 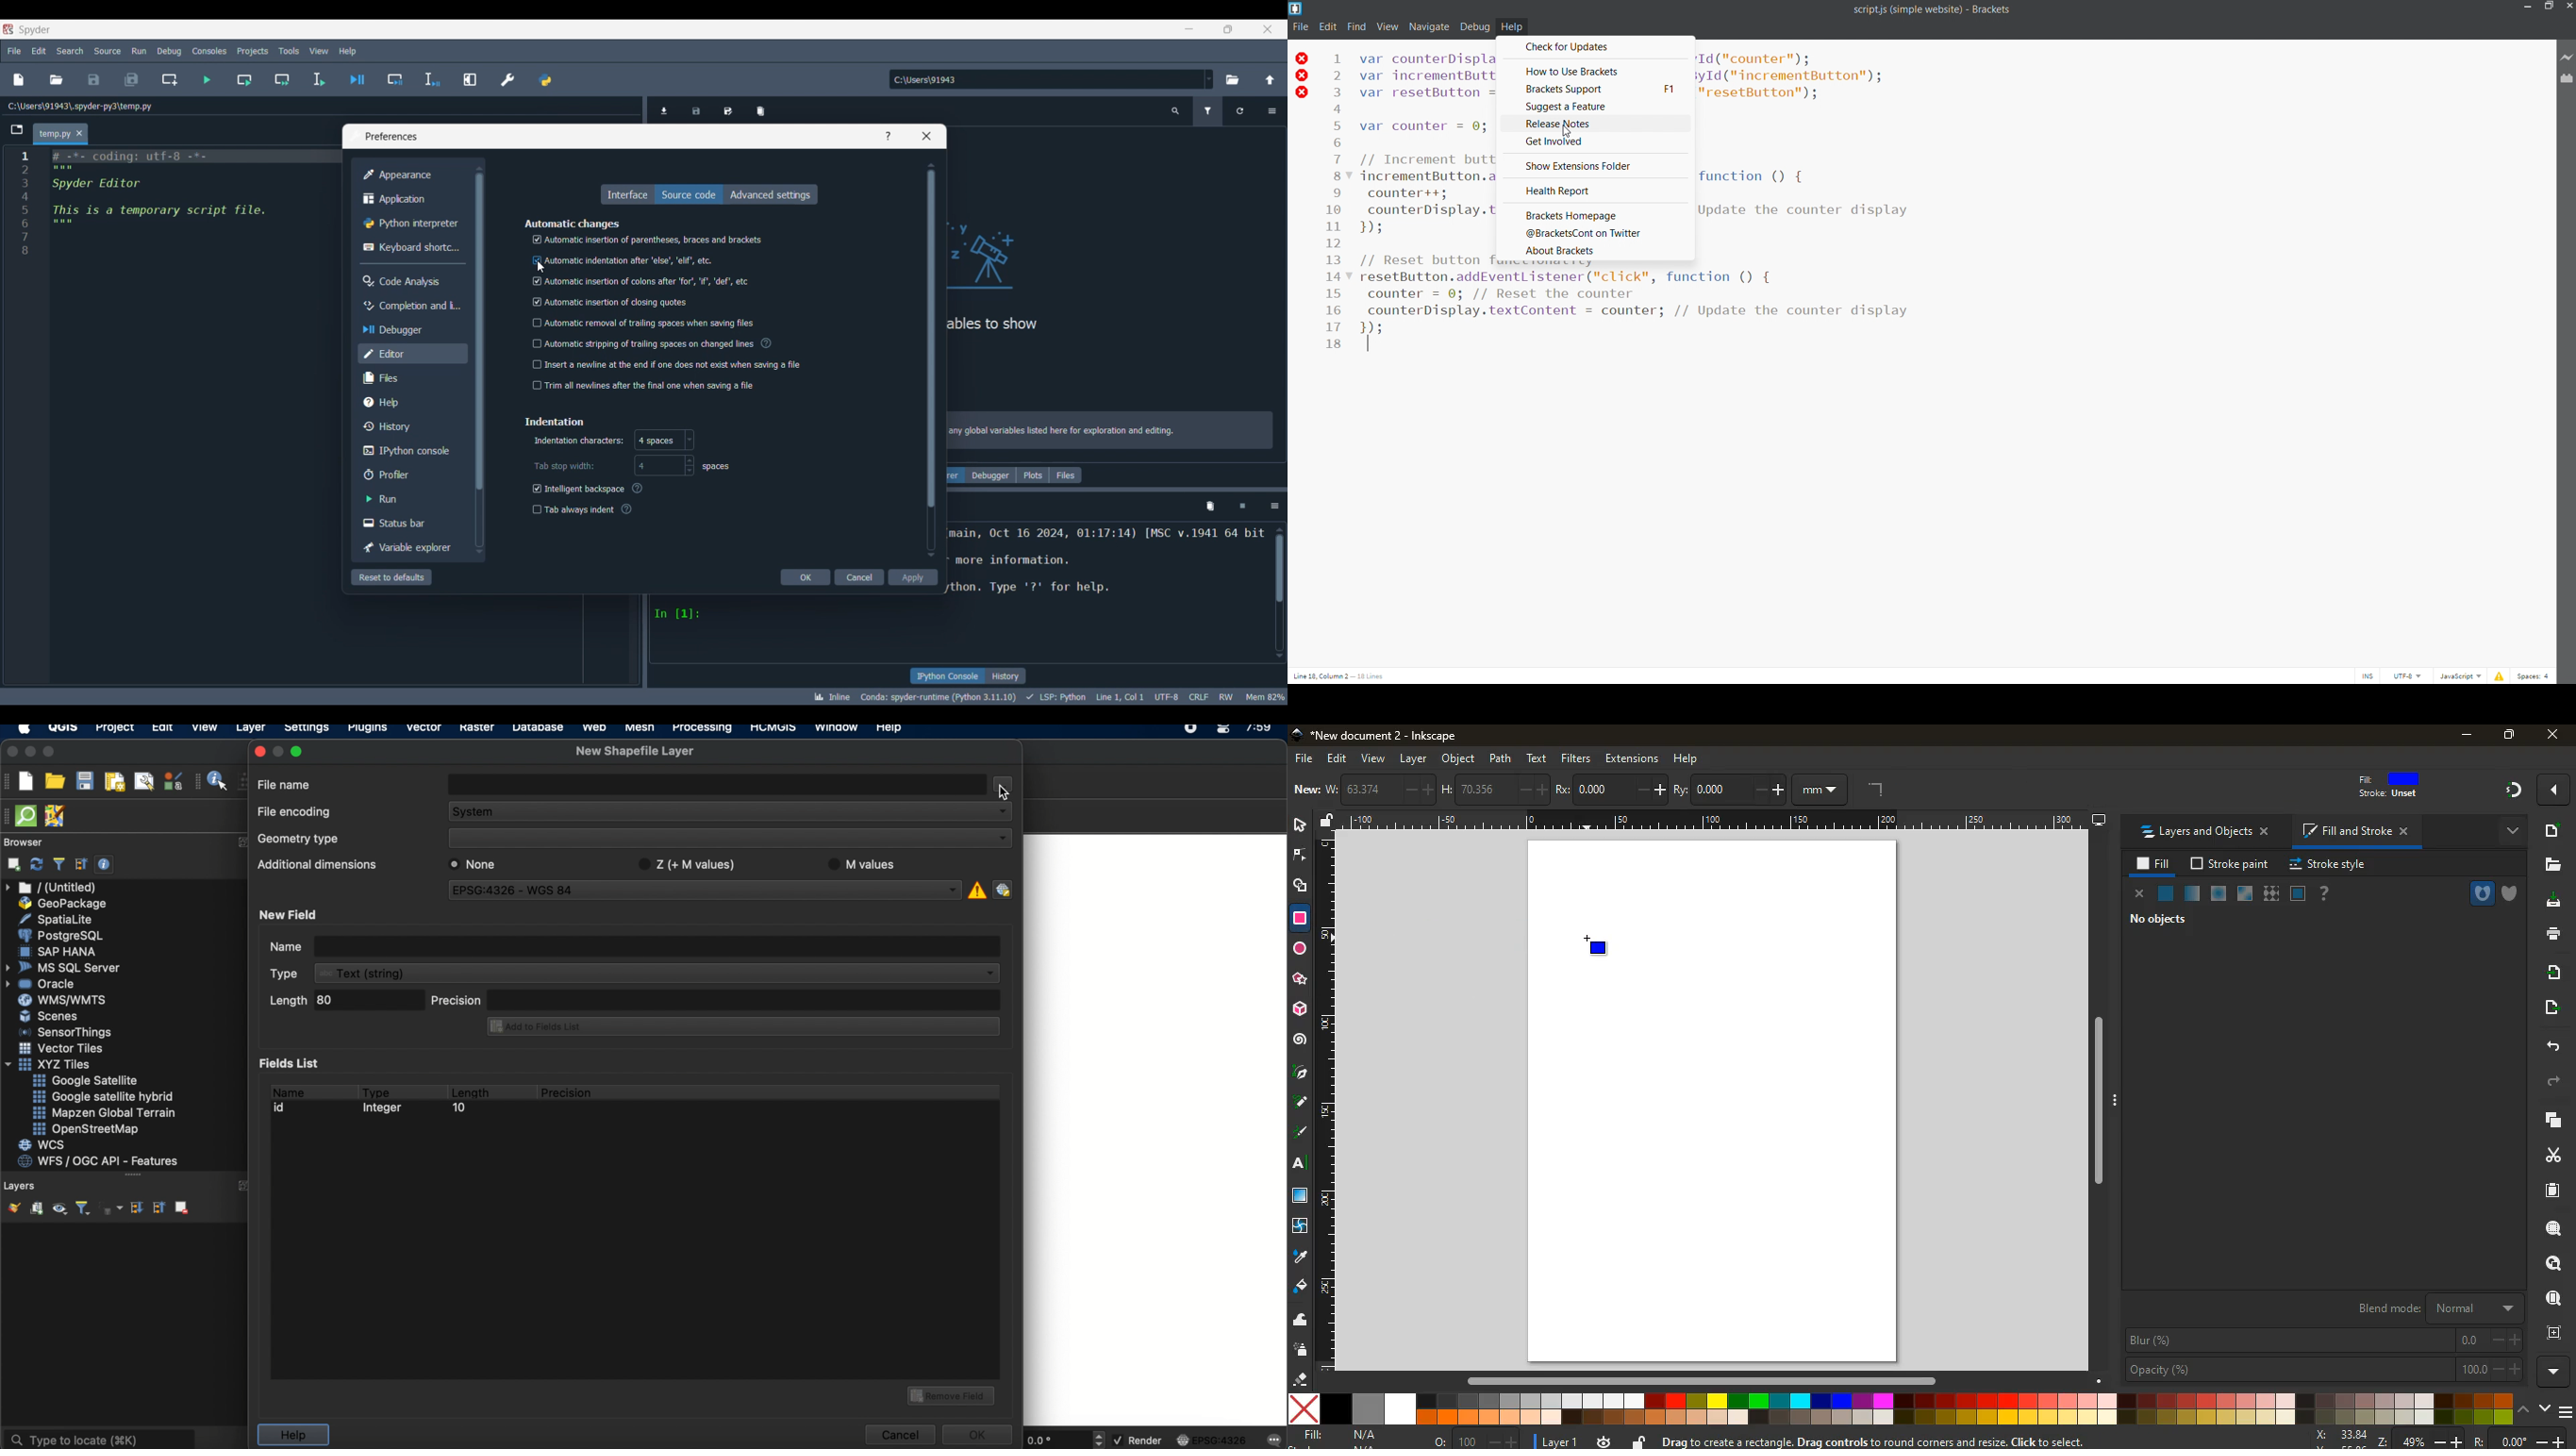 I want to click on Description of toggle setting, so click(x=766, y=343).